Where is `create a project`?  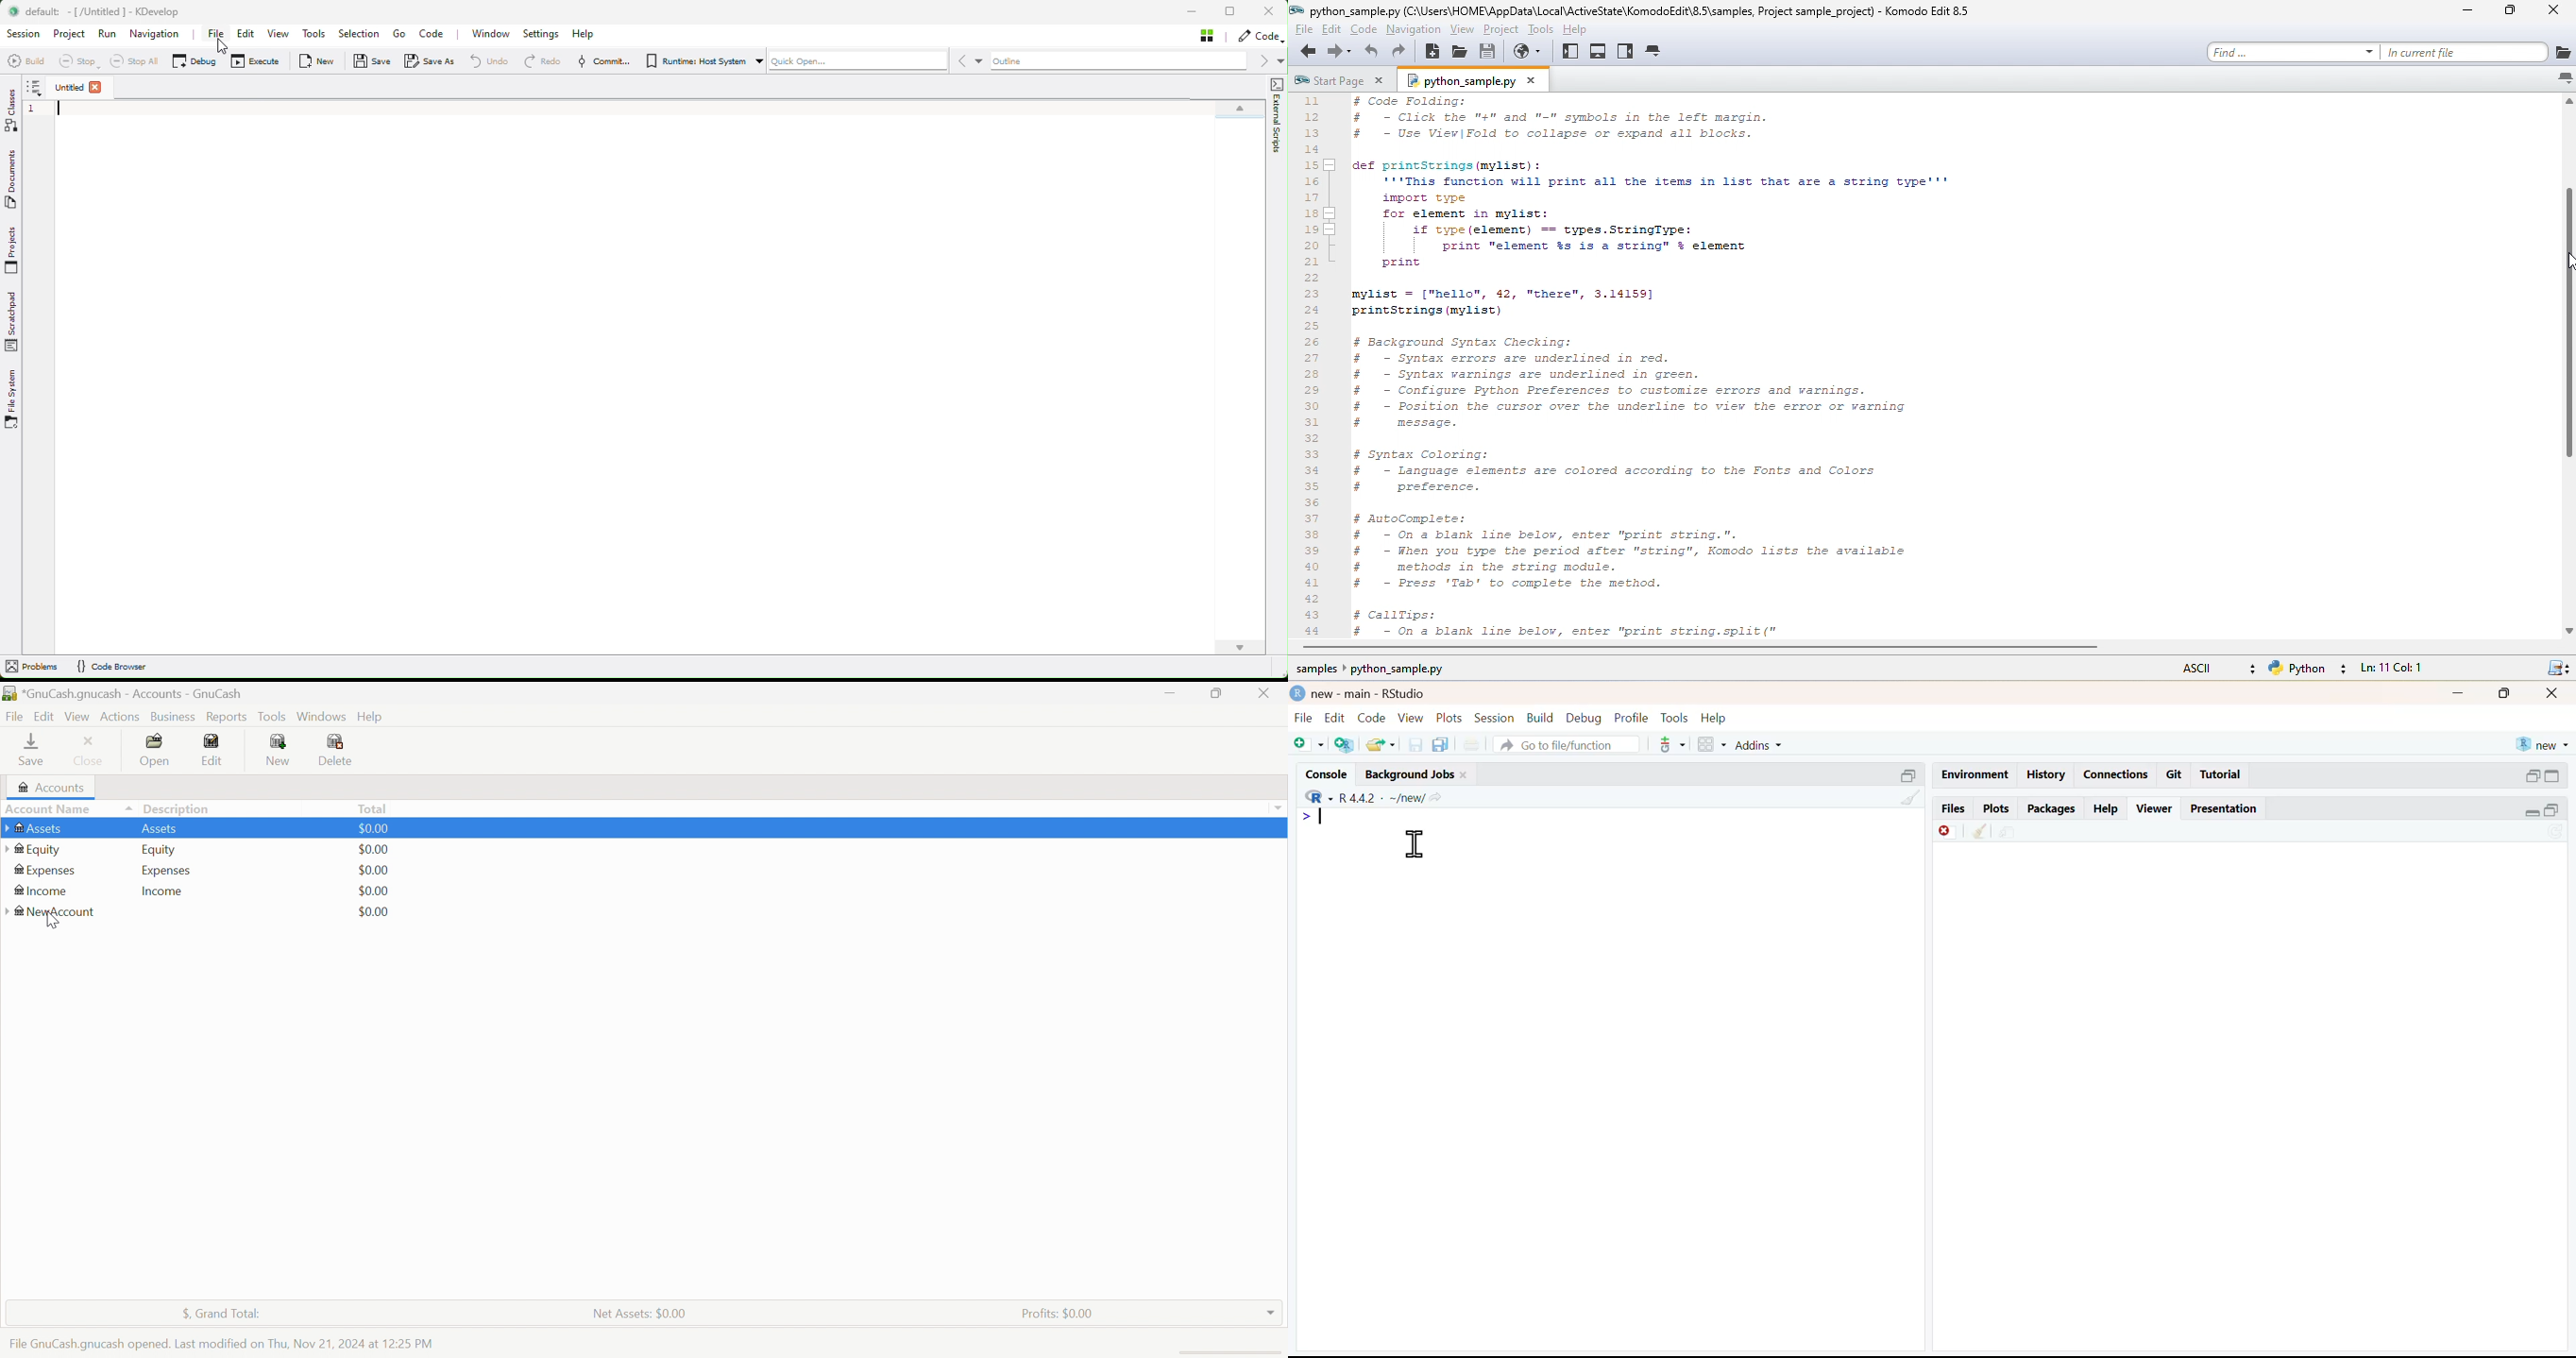
create a project is located at coordinates (1344, 746).